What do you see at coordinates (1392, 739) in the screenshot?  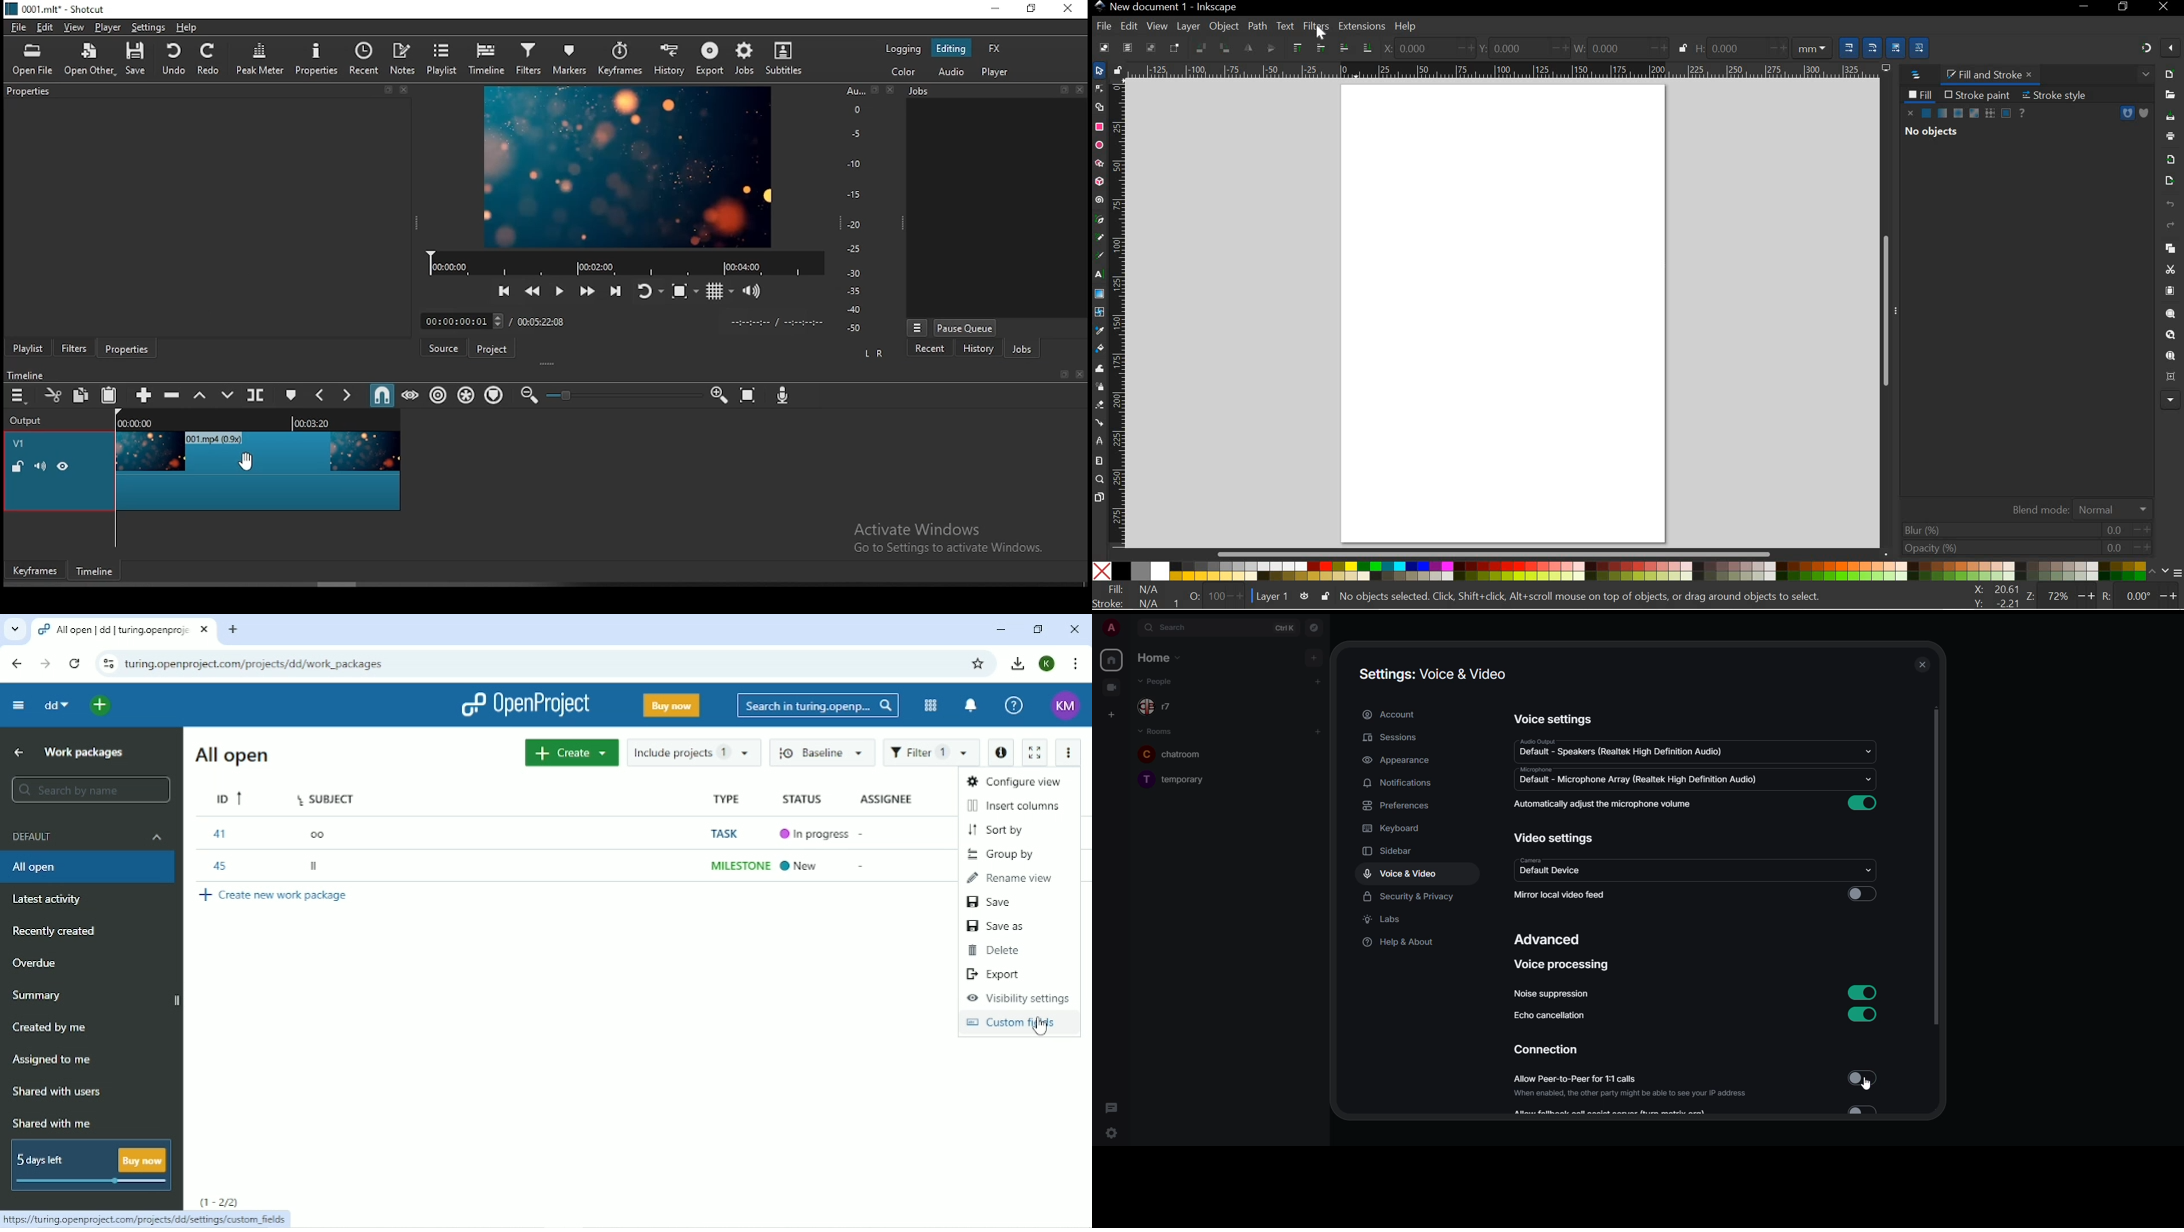 I see `sessions` at bounding box center [1392, 739].